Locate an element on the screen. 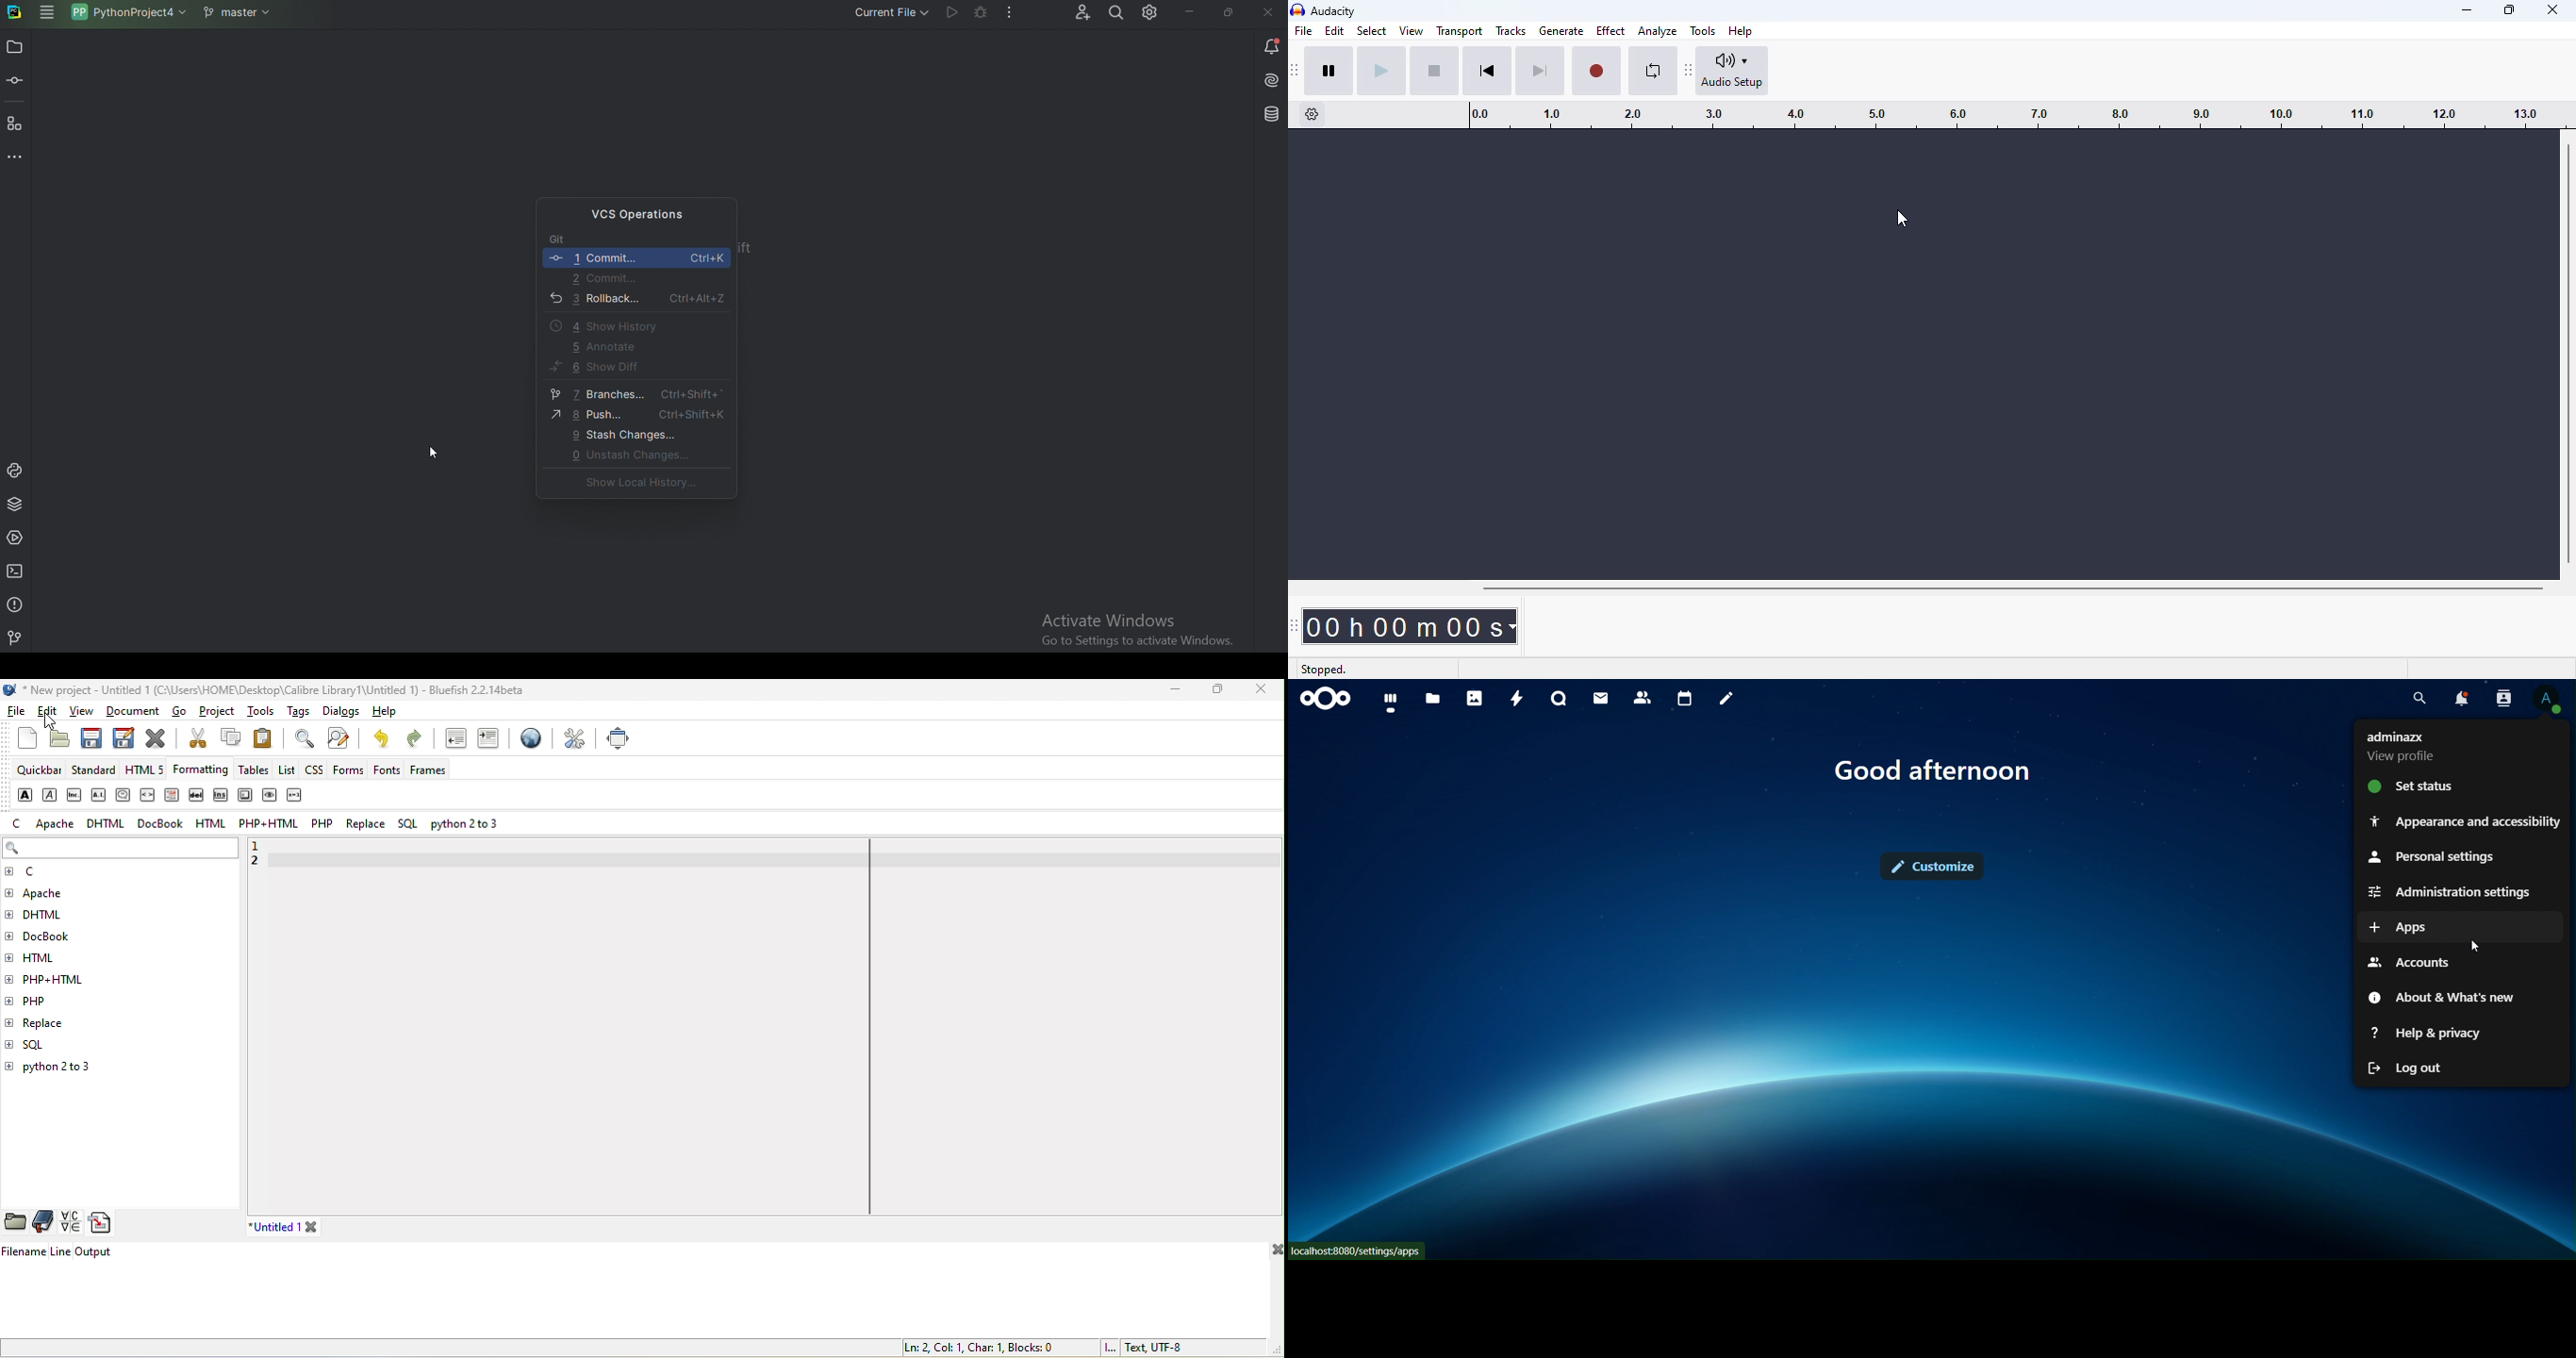 Image resolution: width=2576 pixels, height=1372 pixels. 1 is located at coordinates (264, 845).